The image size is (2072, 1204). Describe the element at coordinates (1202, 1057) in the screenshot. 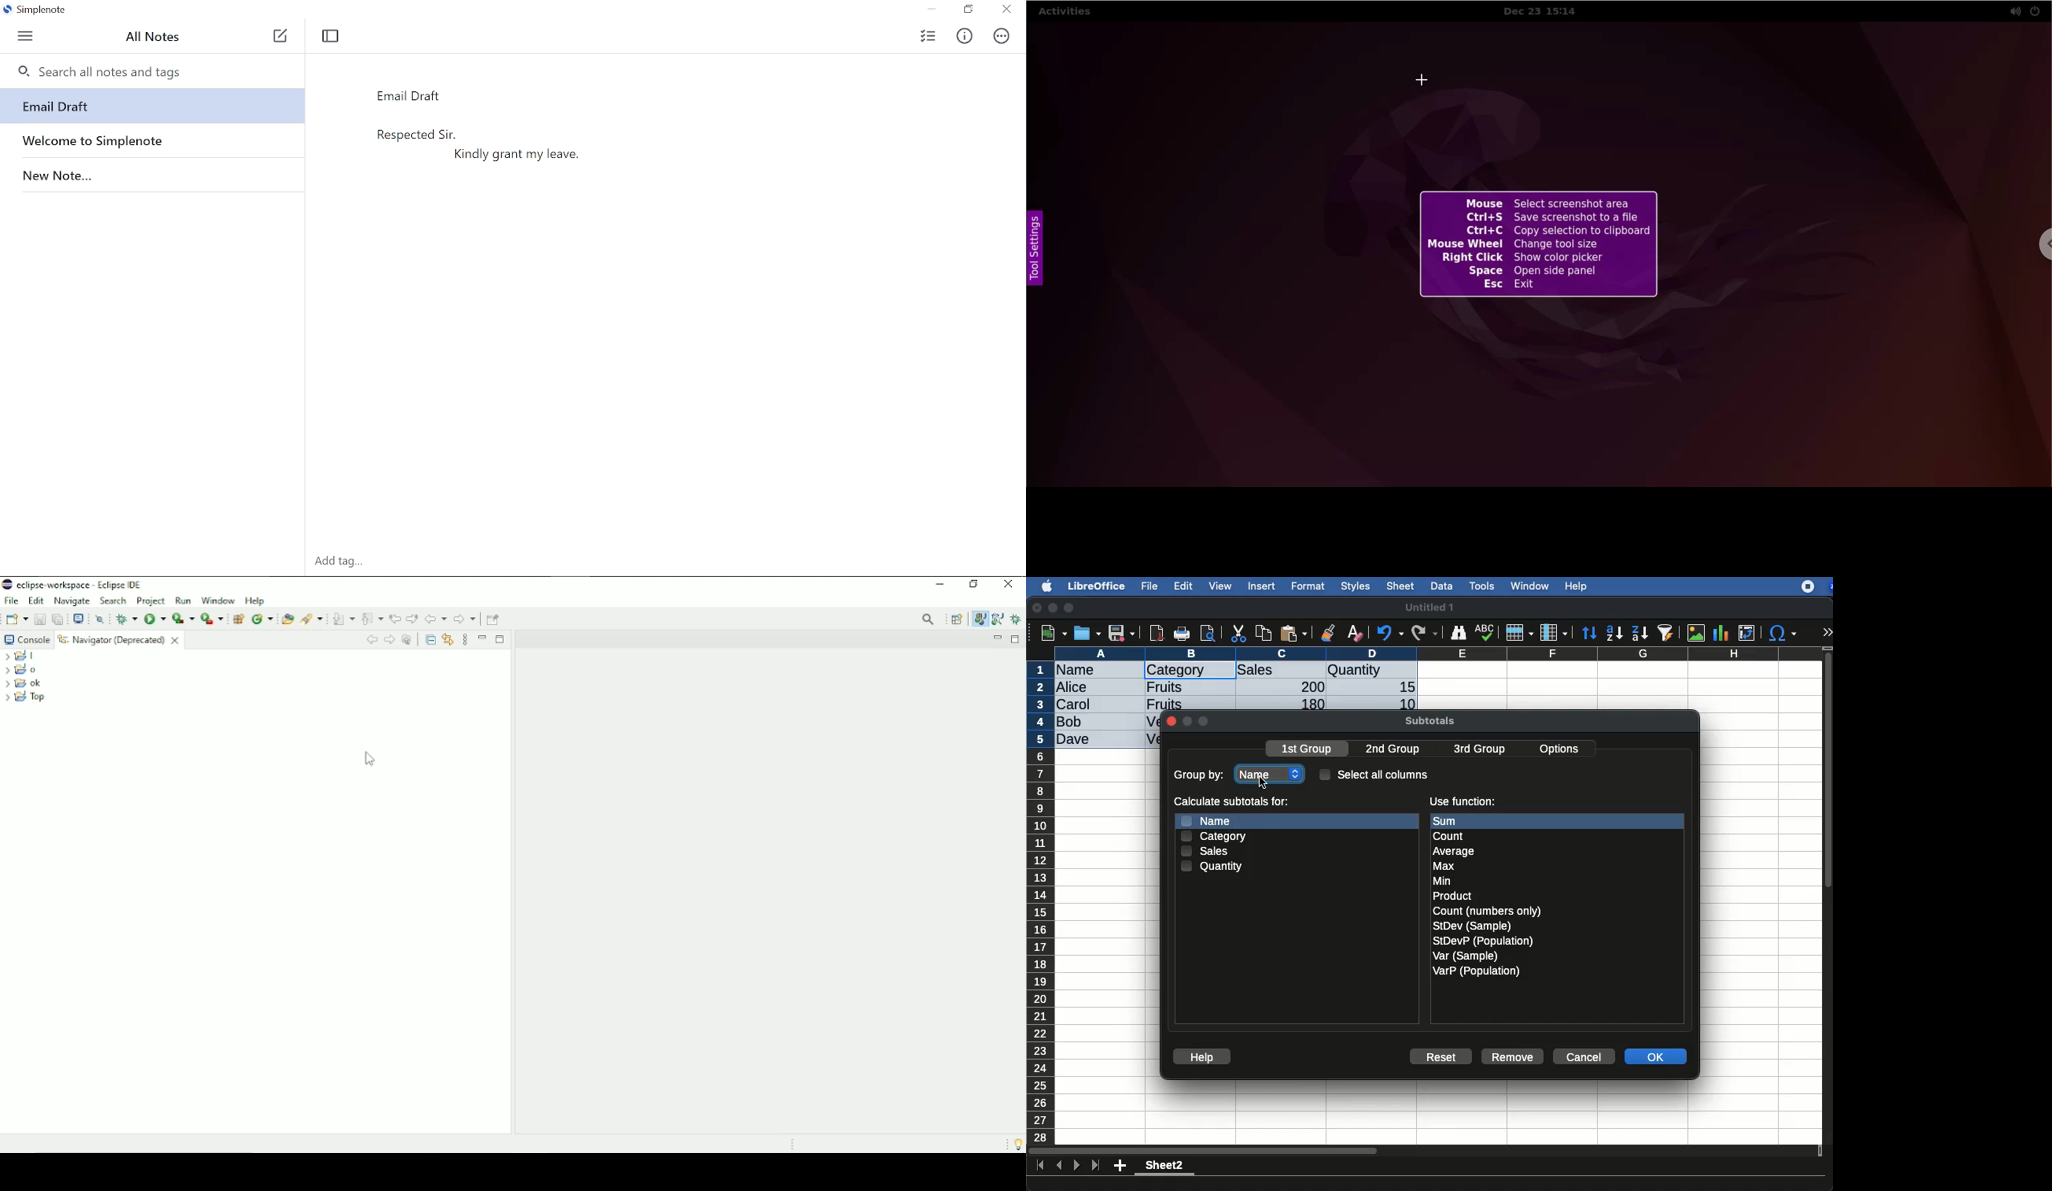

I see `help` at that location.